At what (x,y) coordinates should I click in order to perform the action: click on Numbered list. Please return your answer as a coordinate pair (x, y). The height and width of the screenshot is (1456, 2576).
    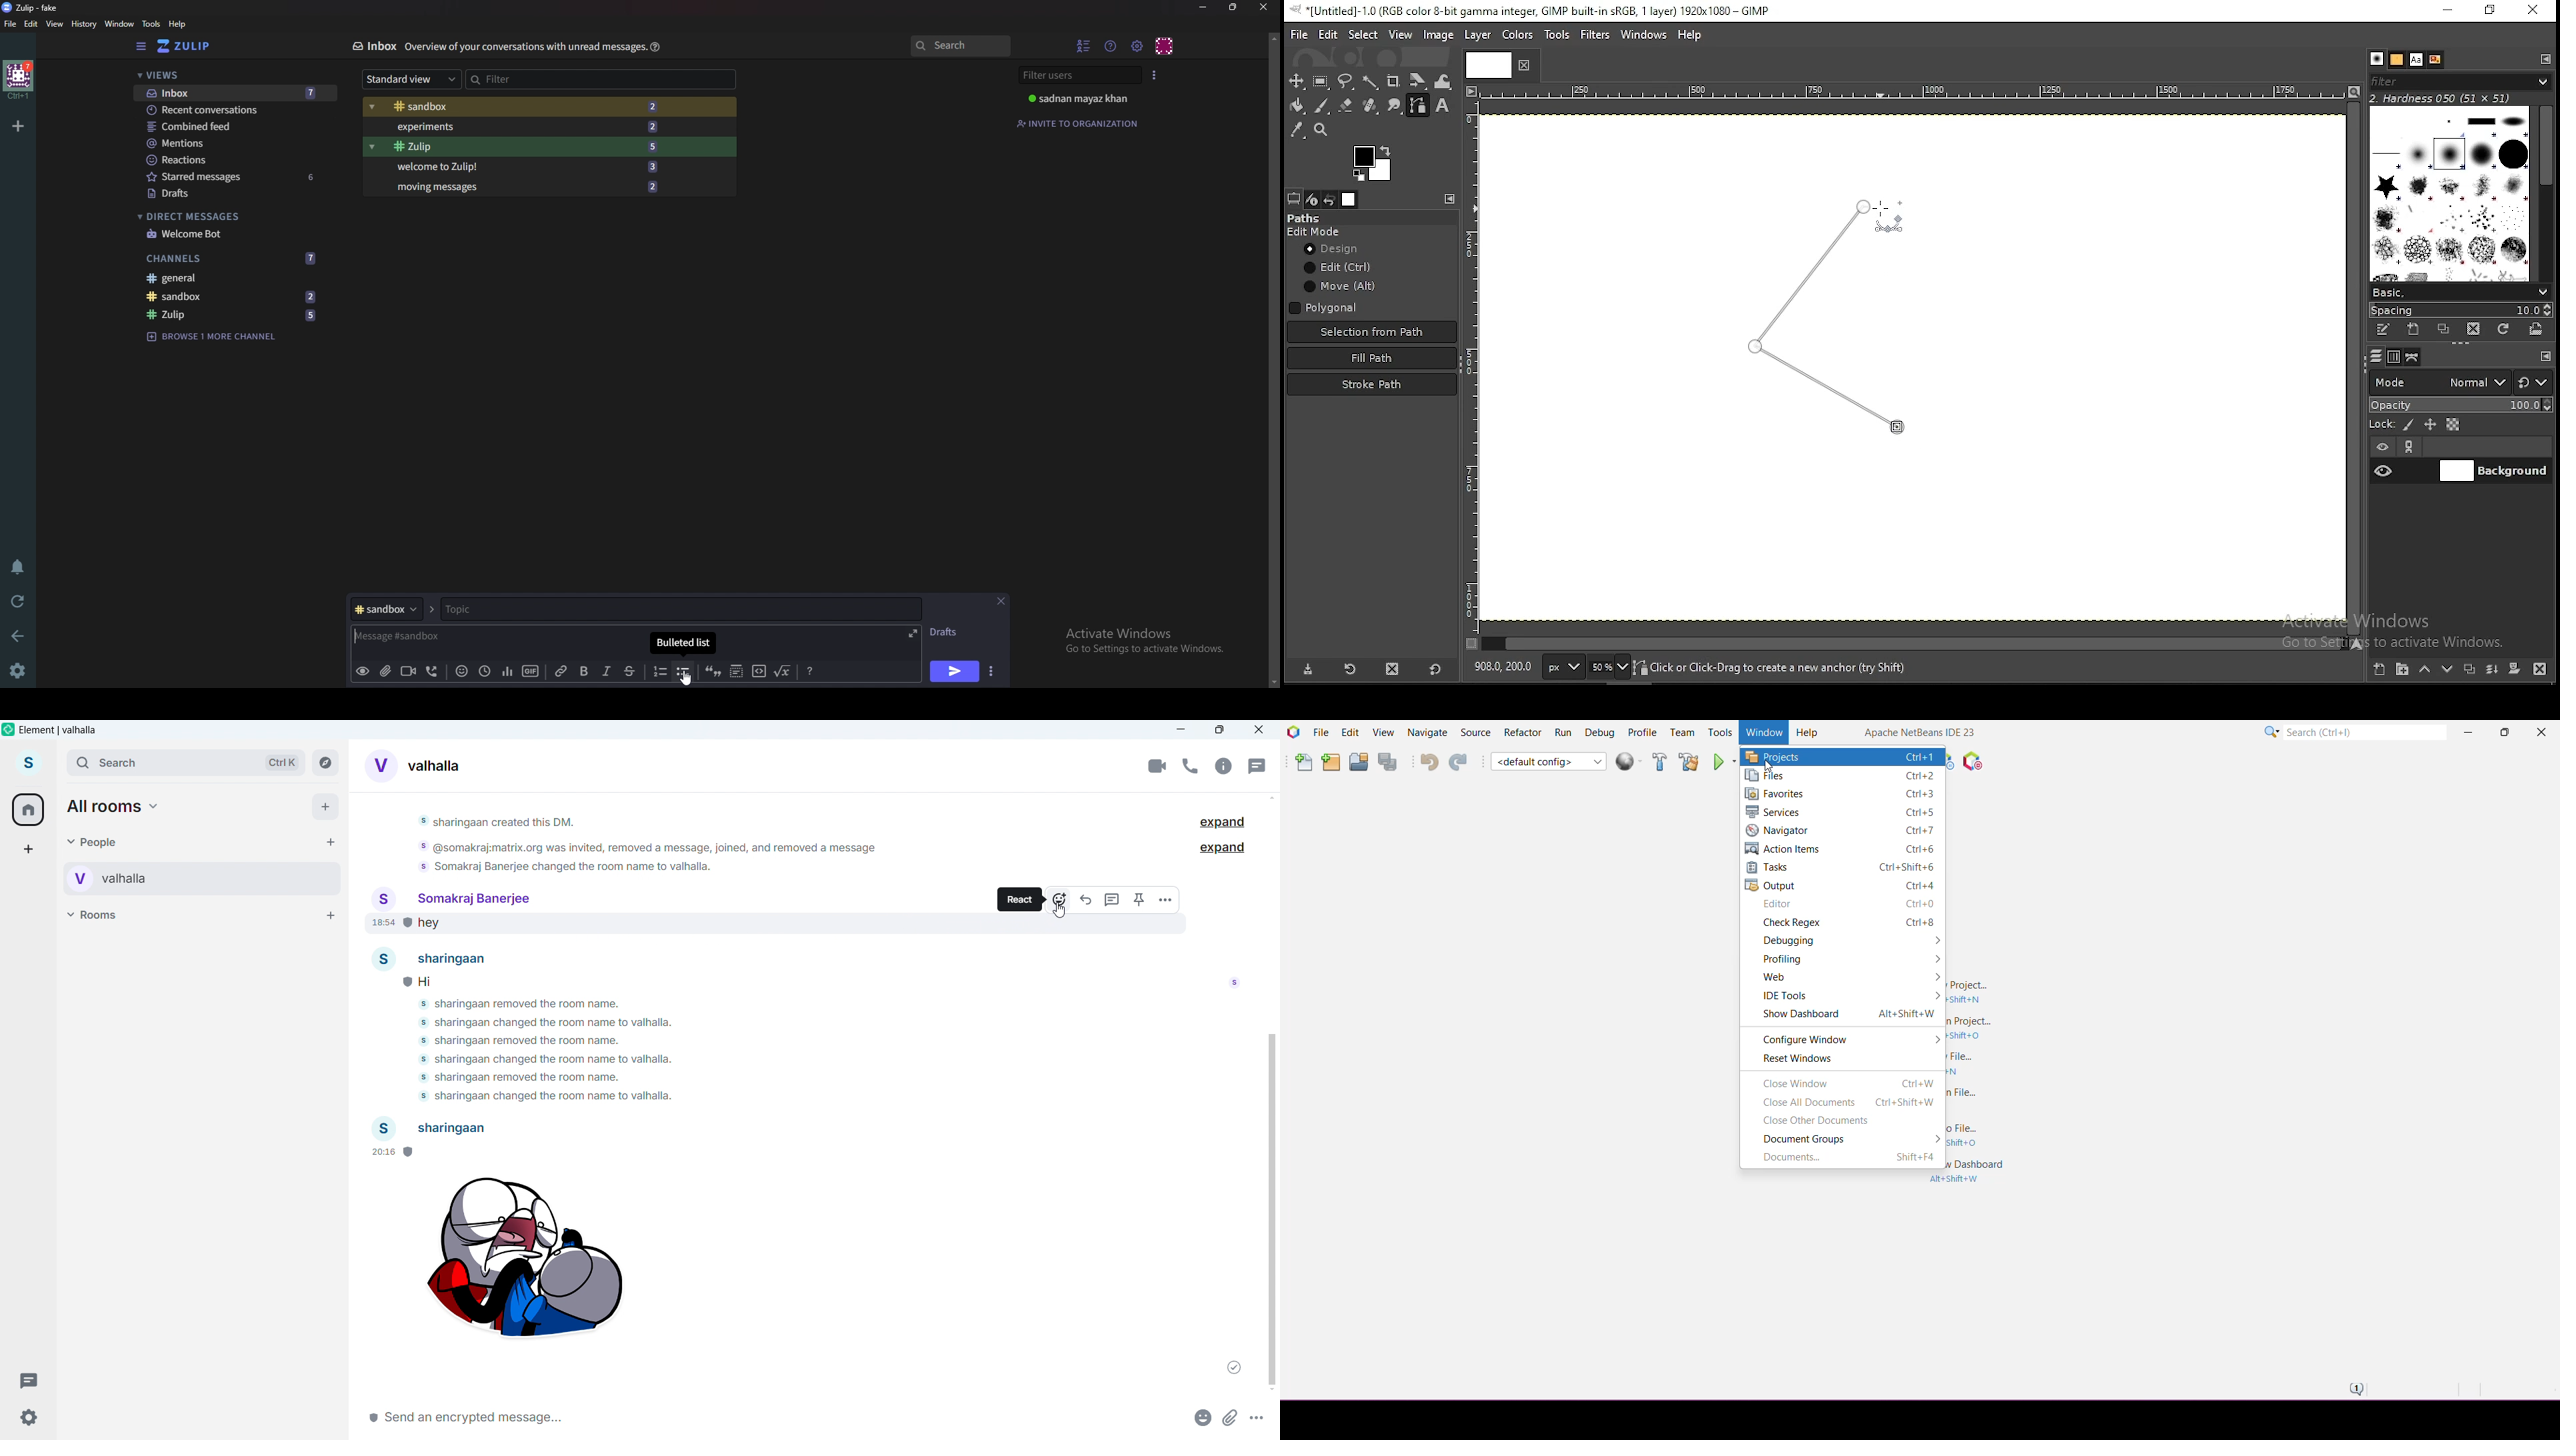
    Looking at the image, I should click on (659, 671).